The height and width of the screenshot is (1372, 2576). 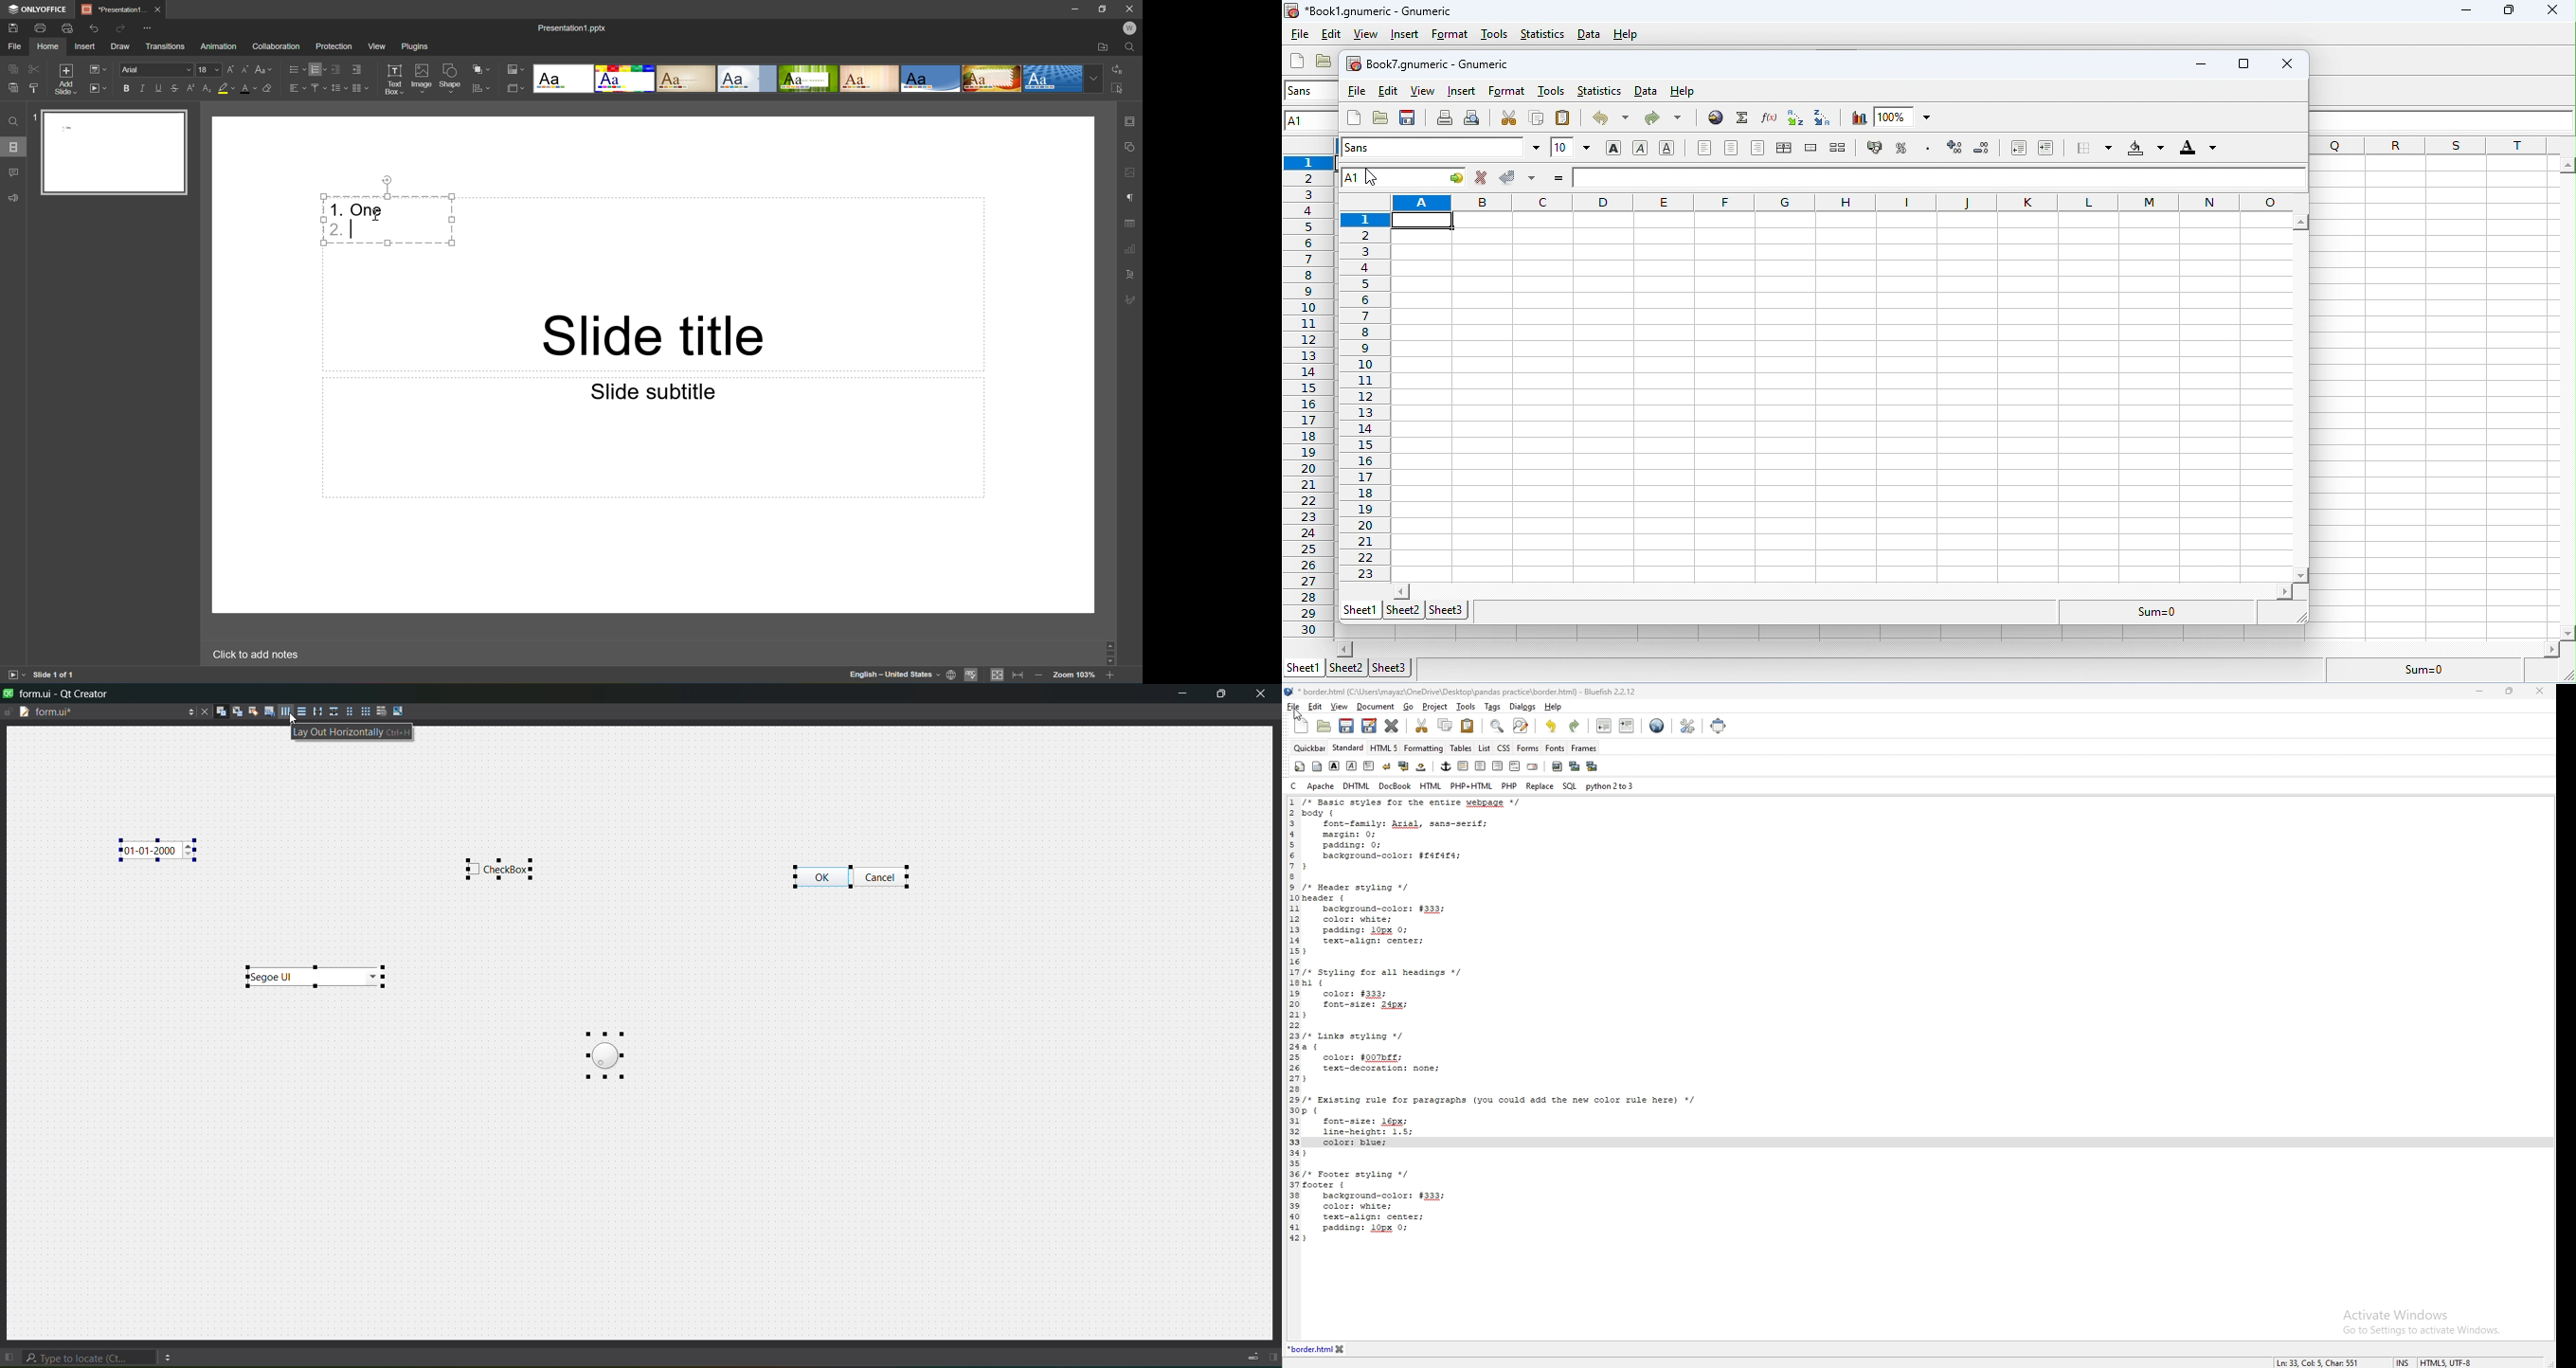 I want to click on Bold, so click(x=127, y=89).